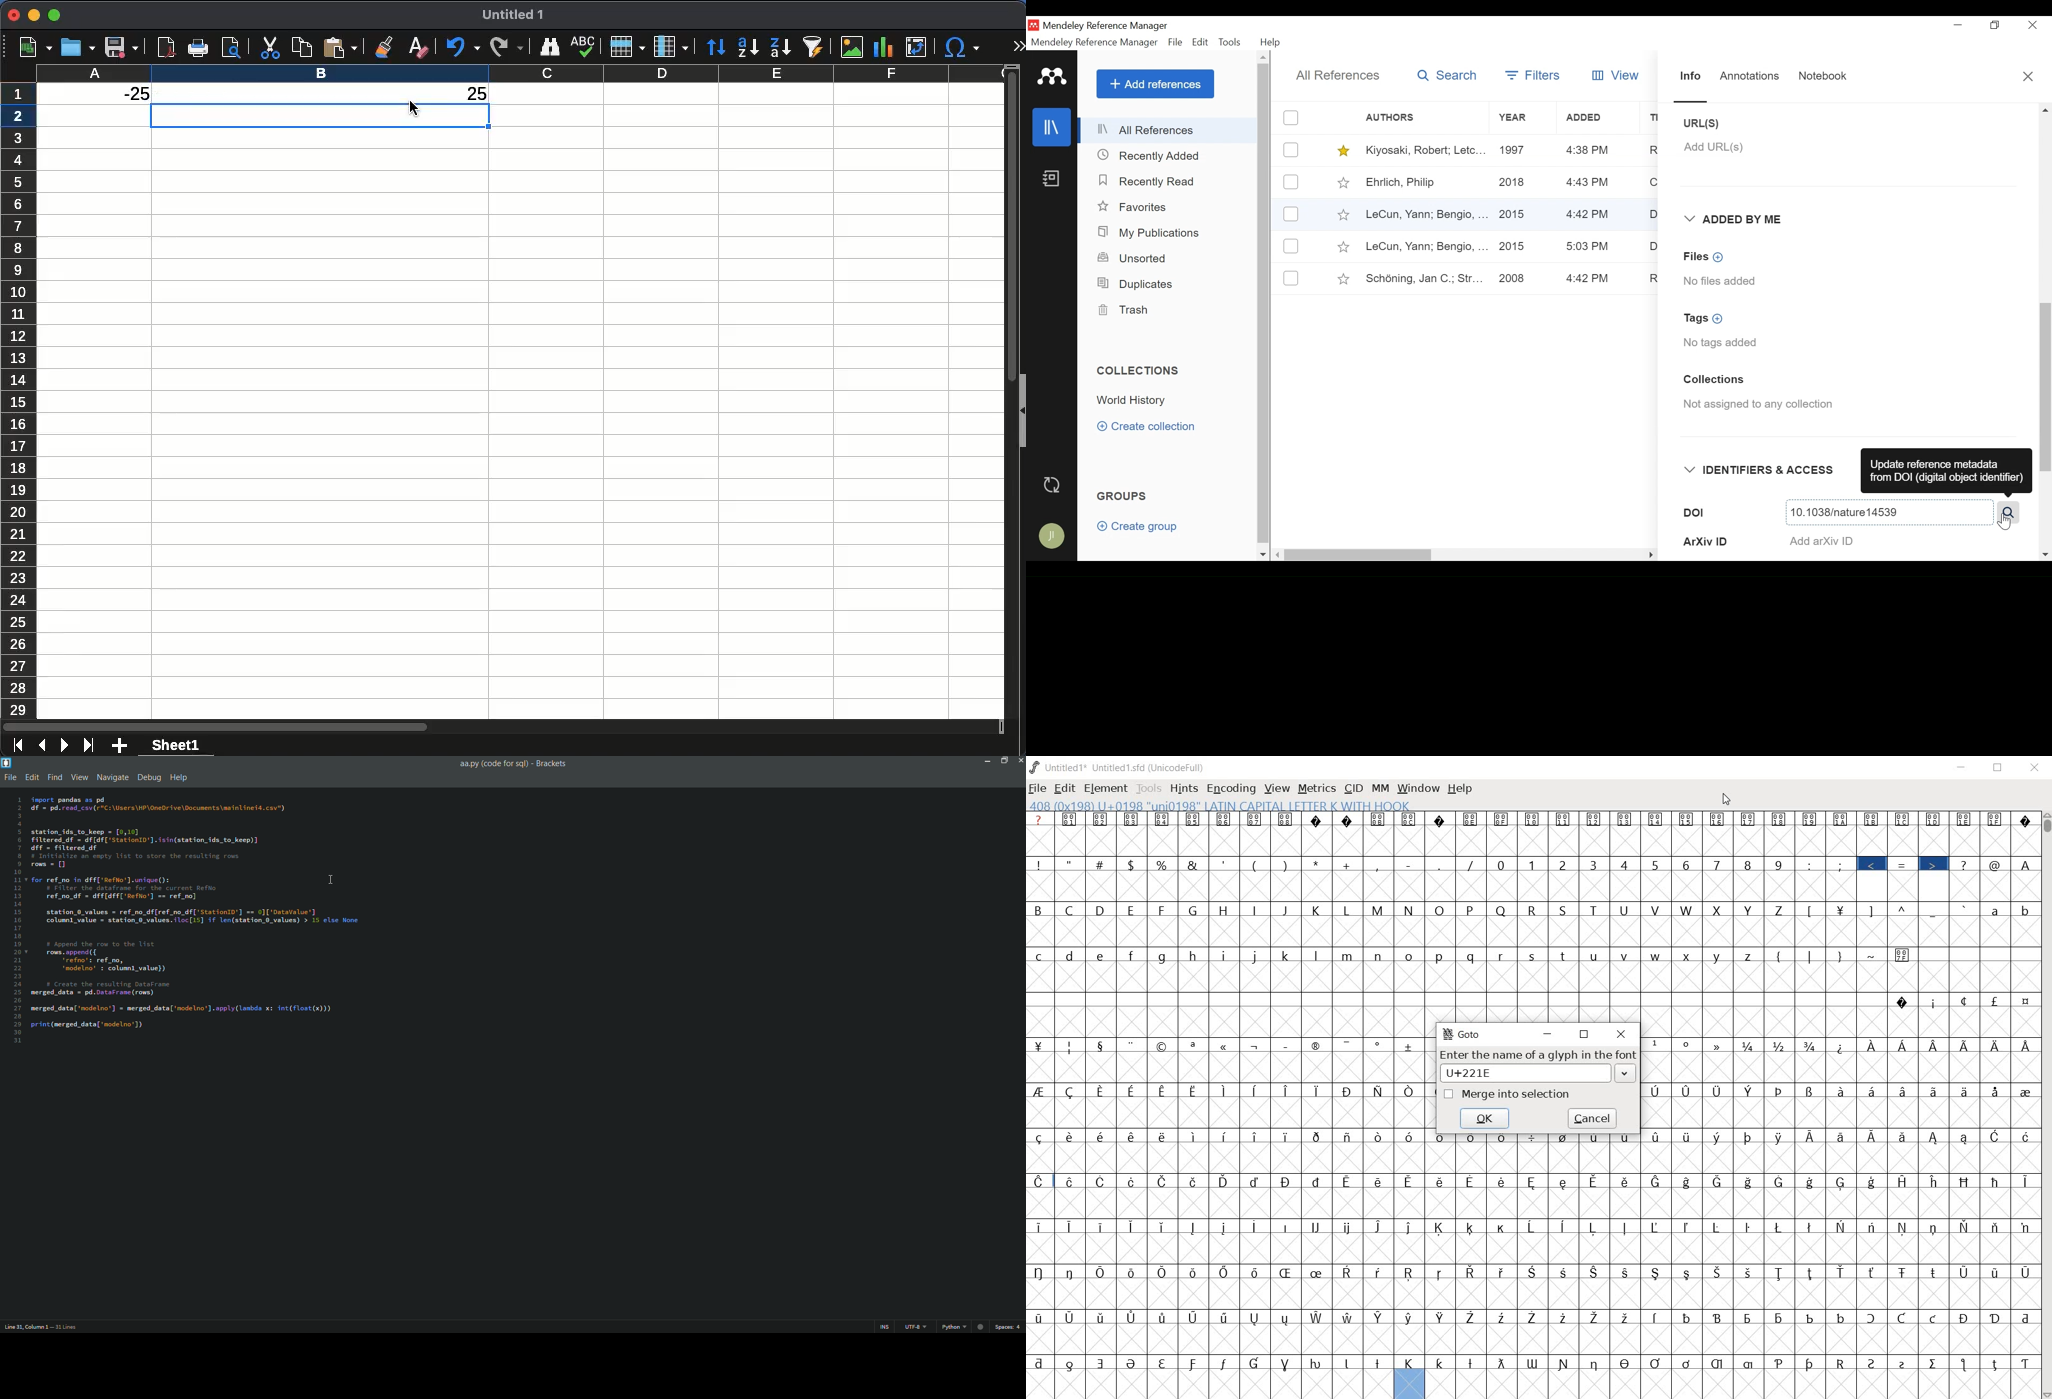 The height and width of the screenshot is (1400, 2072). I want to click on 4:42 PM, so click(1589, 279).